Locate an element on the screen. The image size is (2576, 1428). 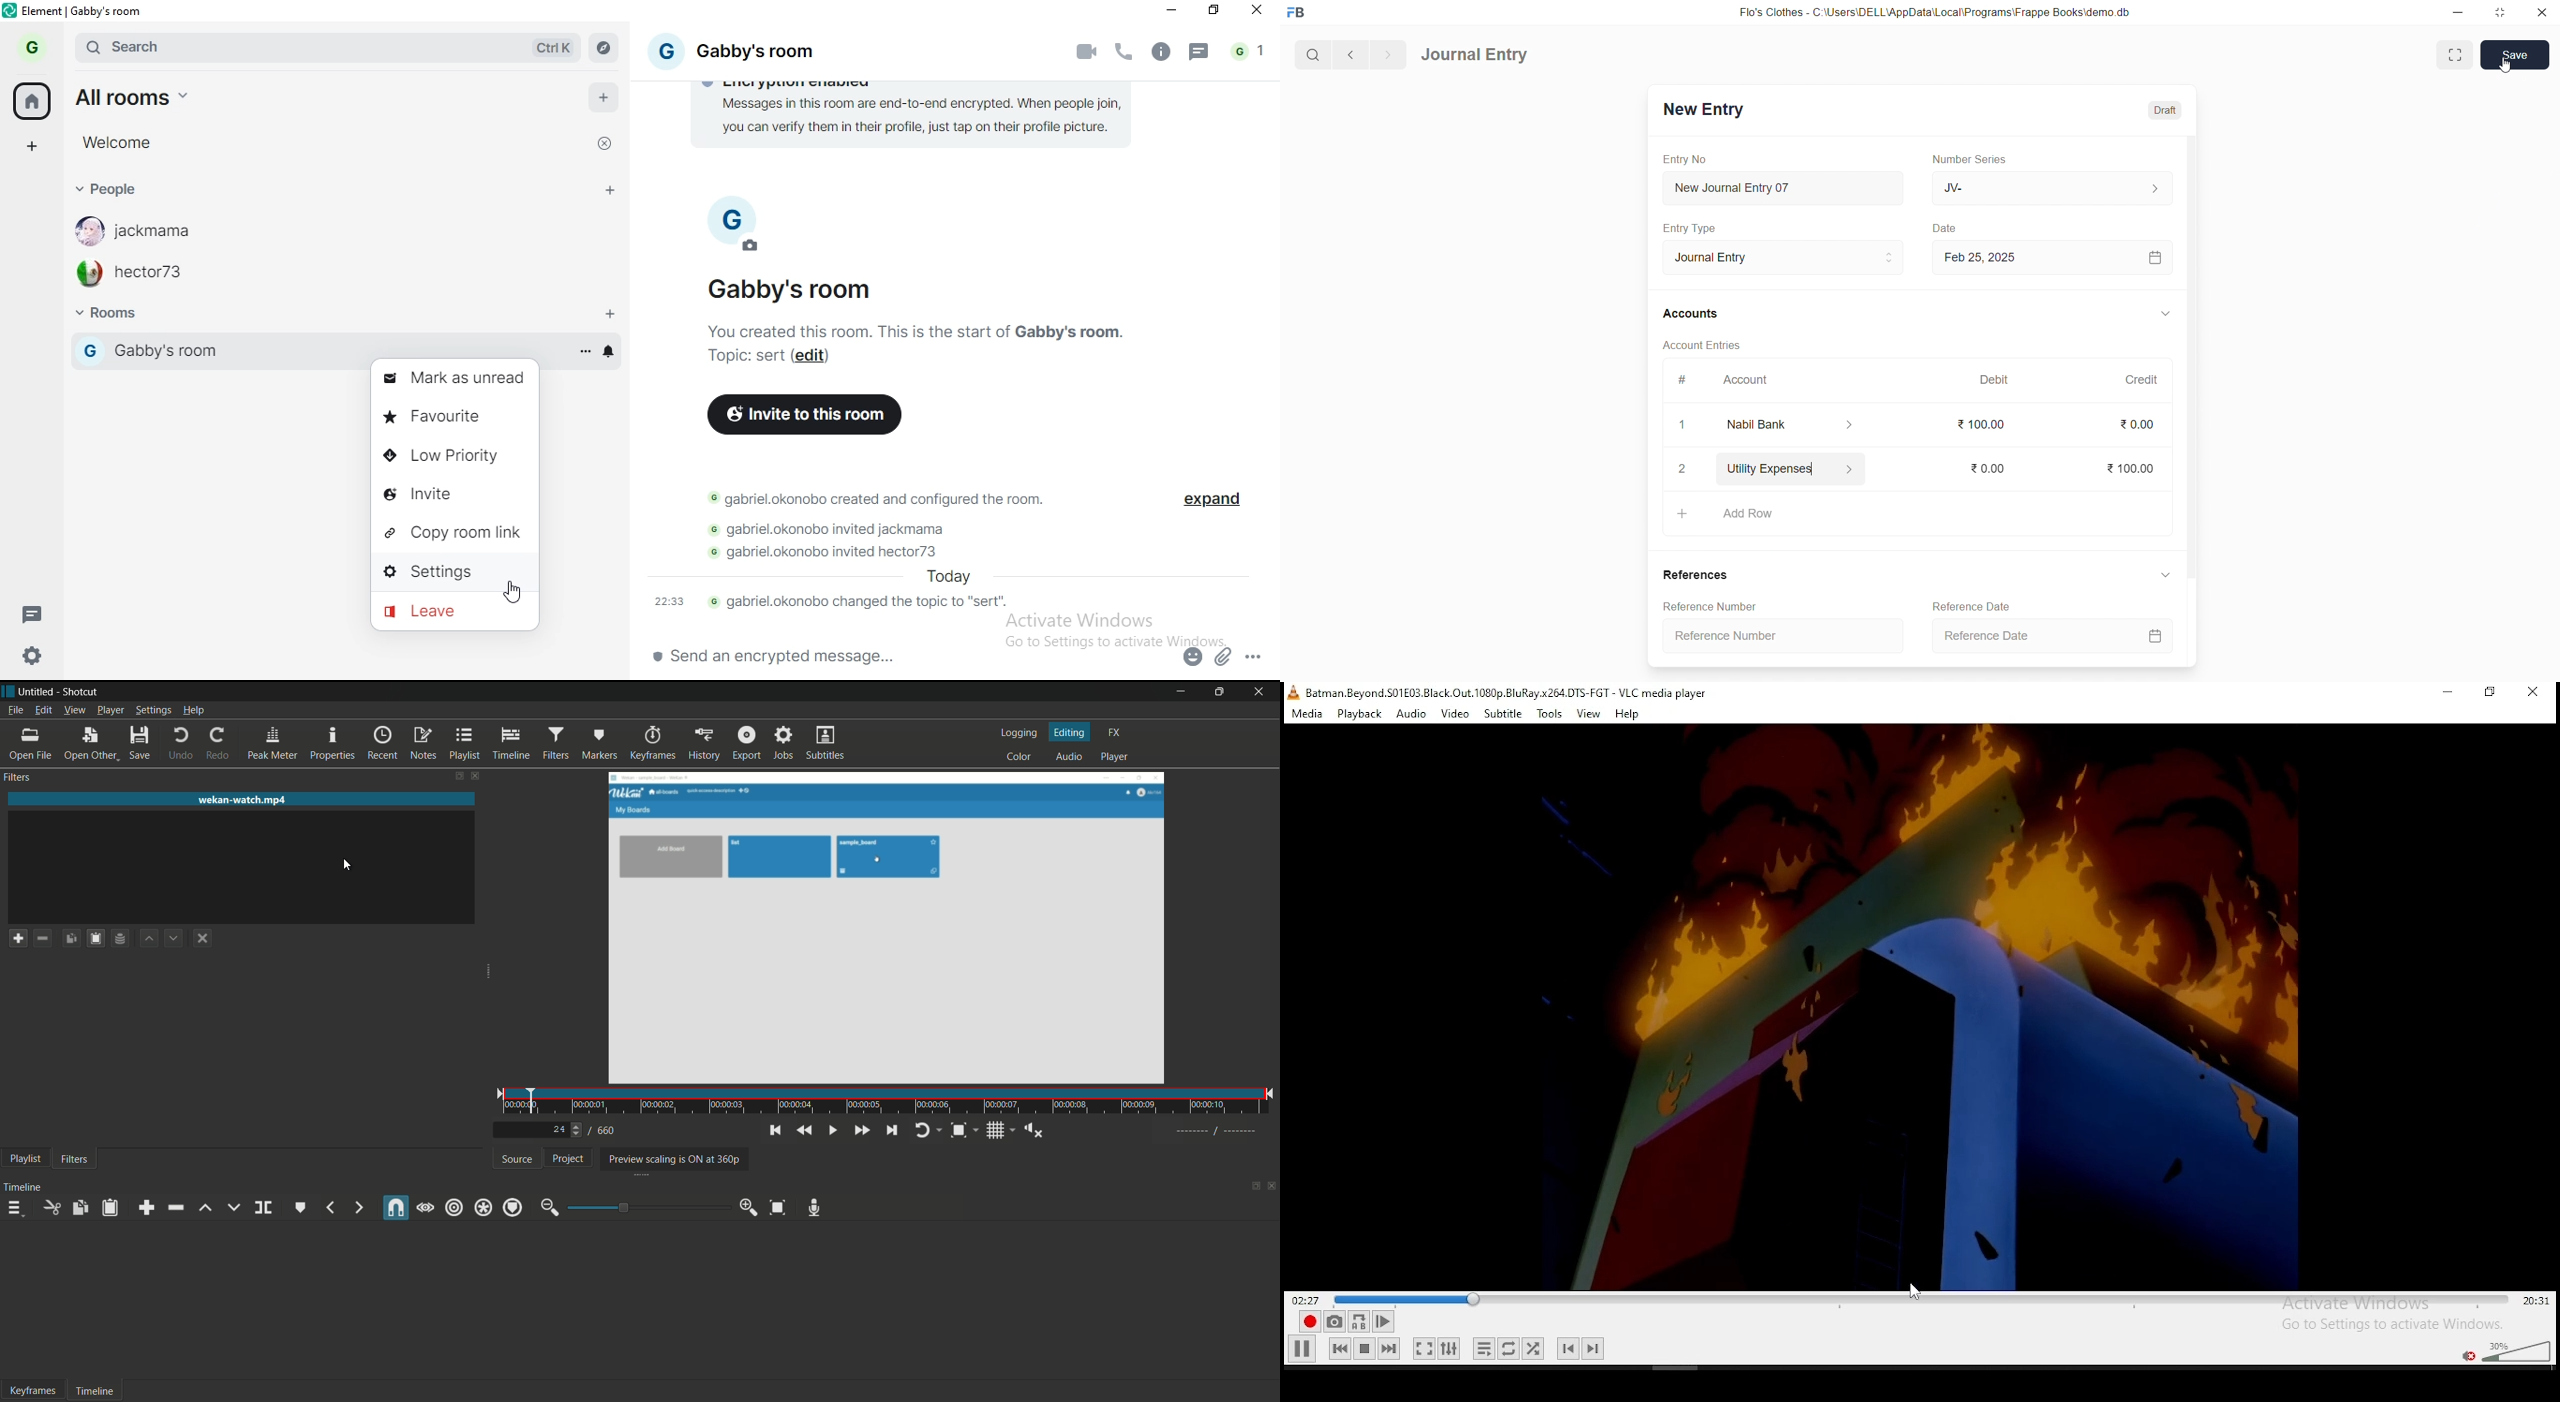
zoom in is located at coordinates (749, 1207).